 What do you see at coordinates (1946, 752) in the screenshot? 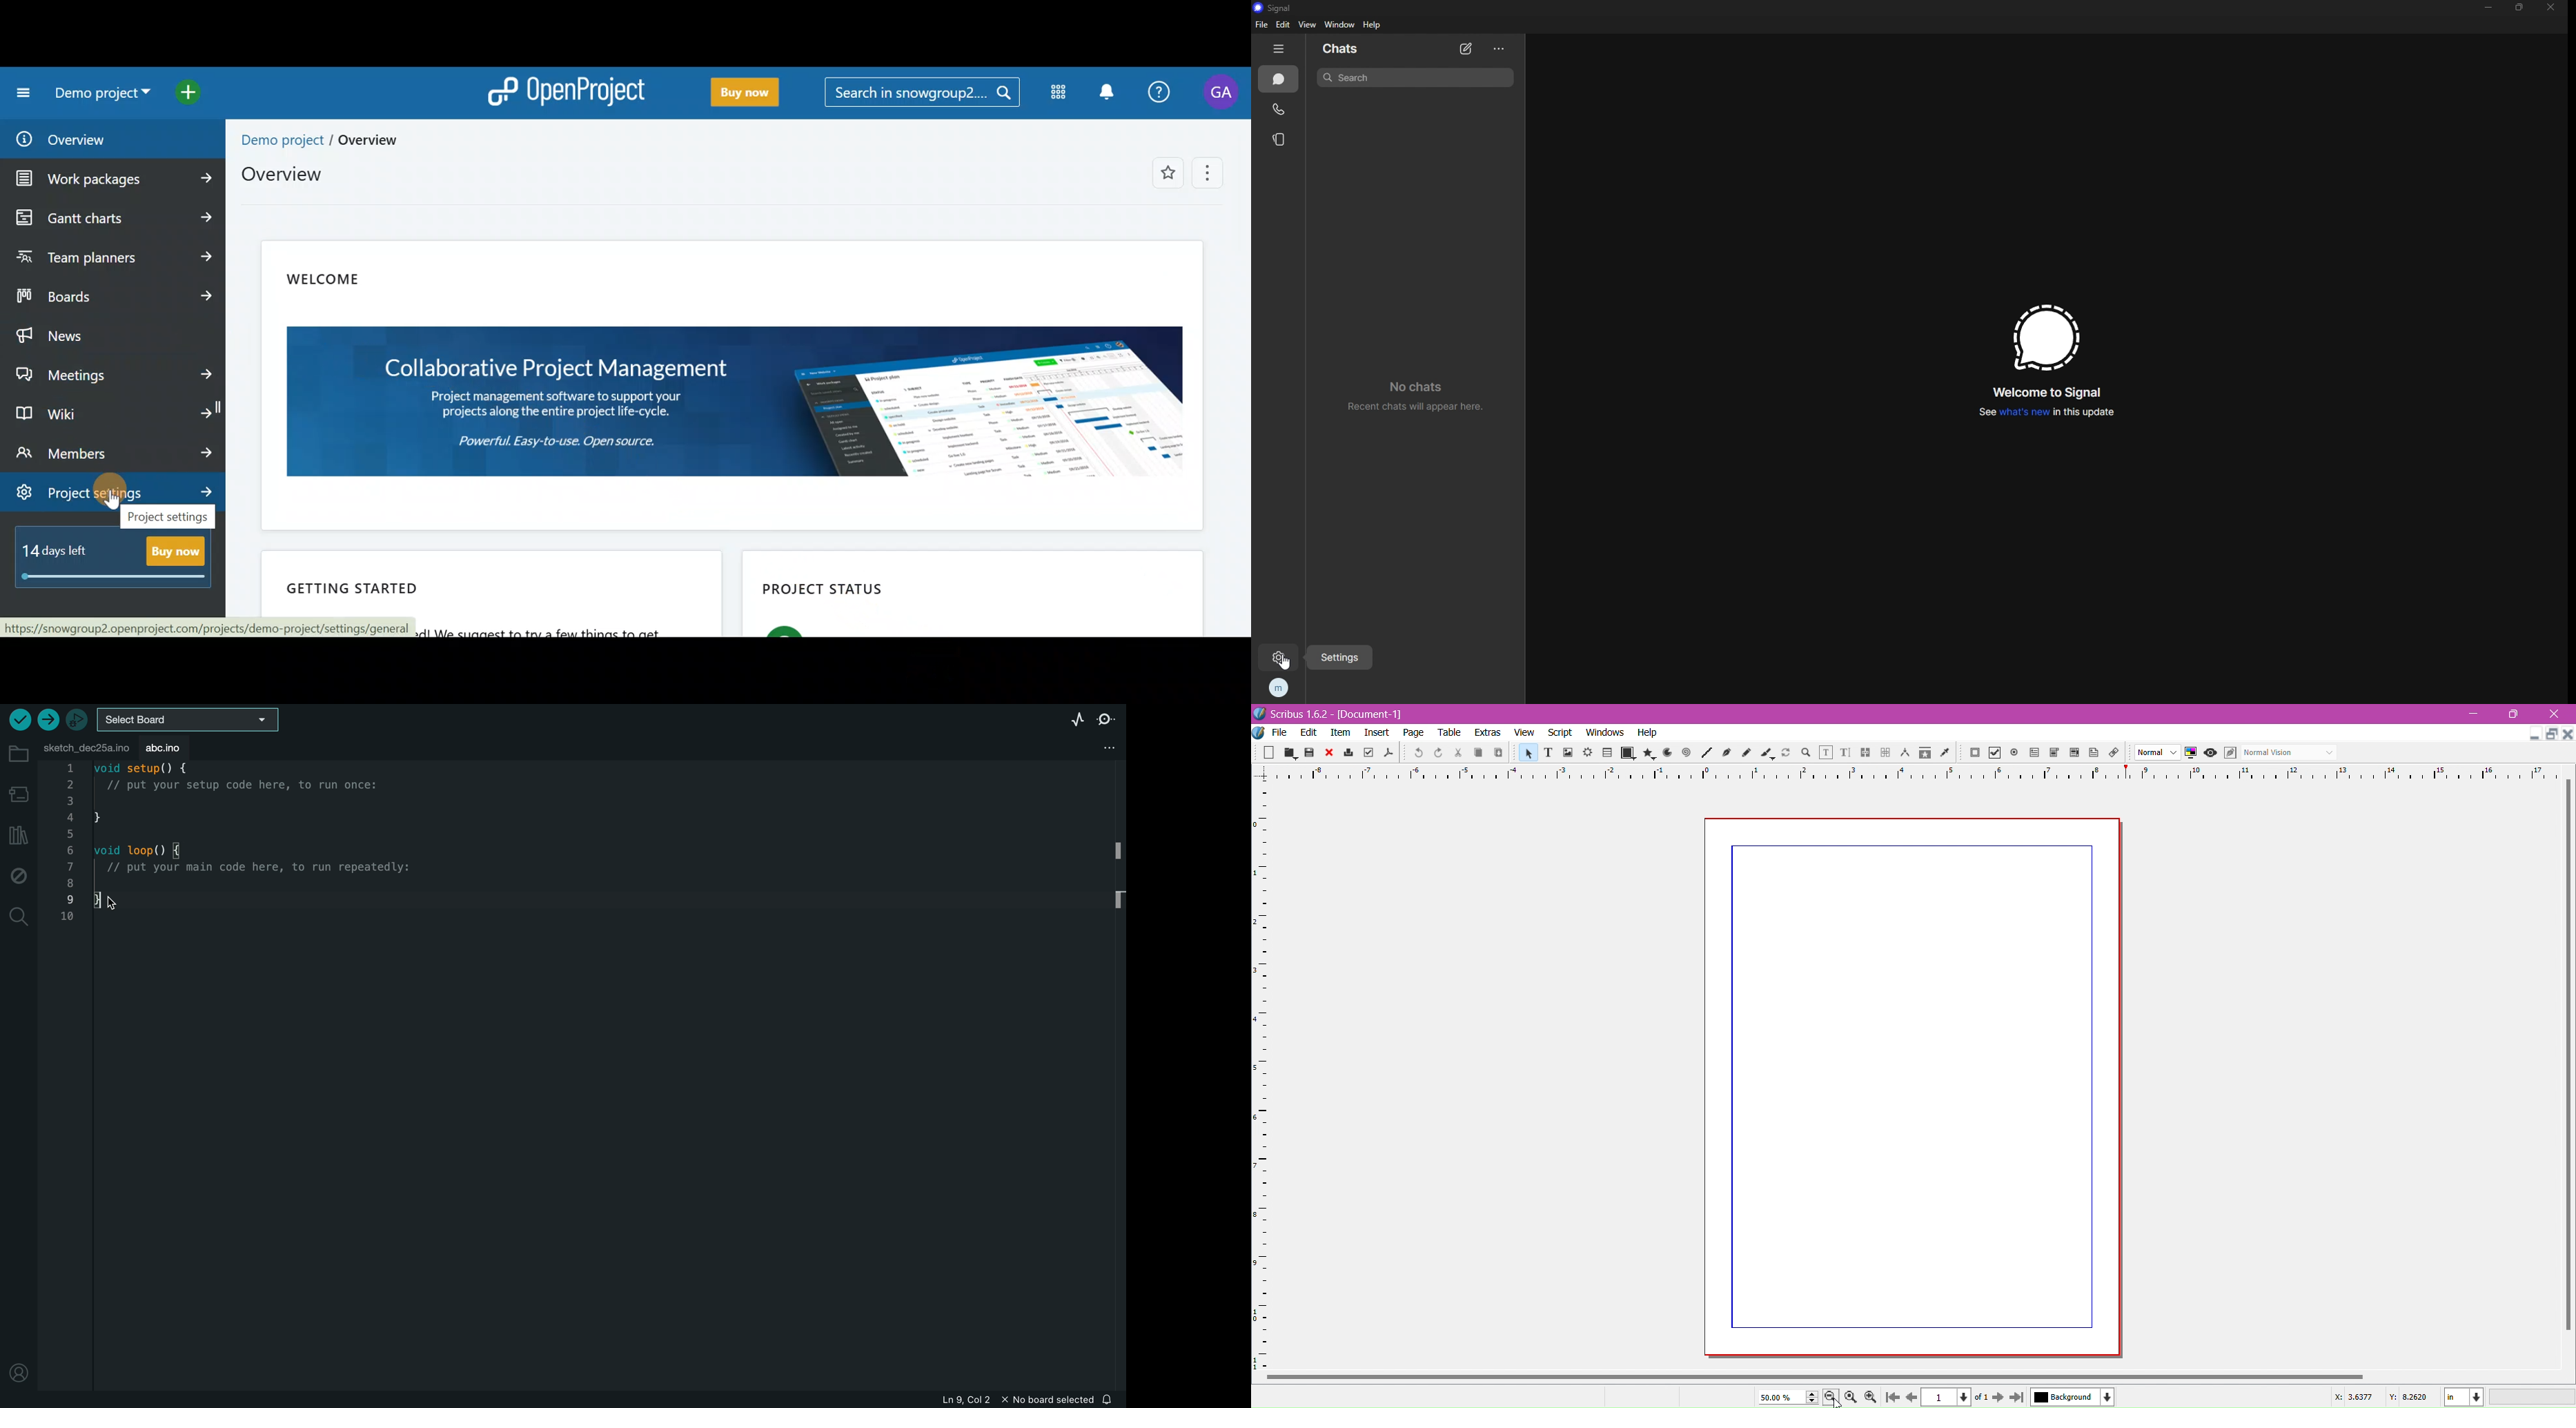
I see `Eye Dropper` at bounding box center [1946, 752].